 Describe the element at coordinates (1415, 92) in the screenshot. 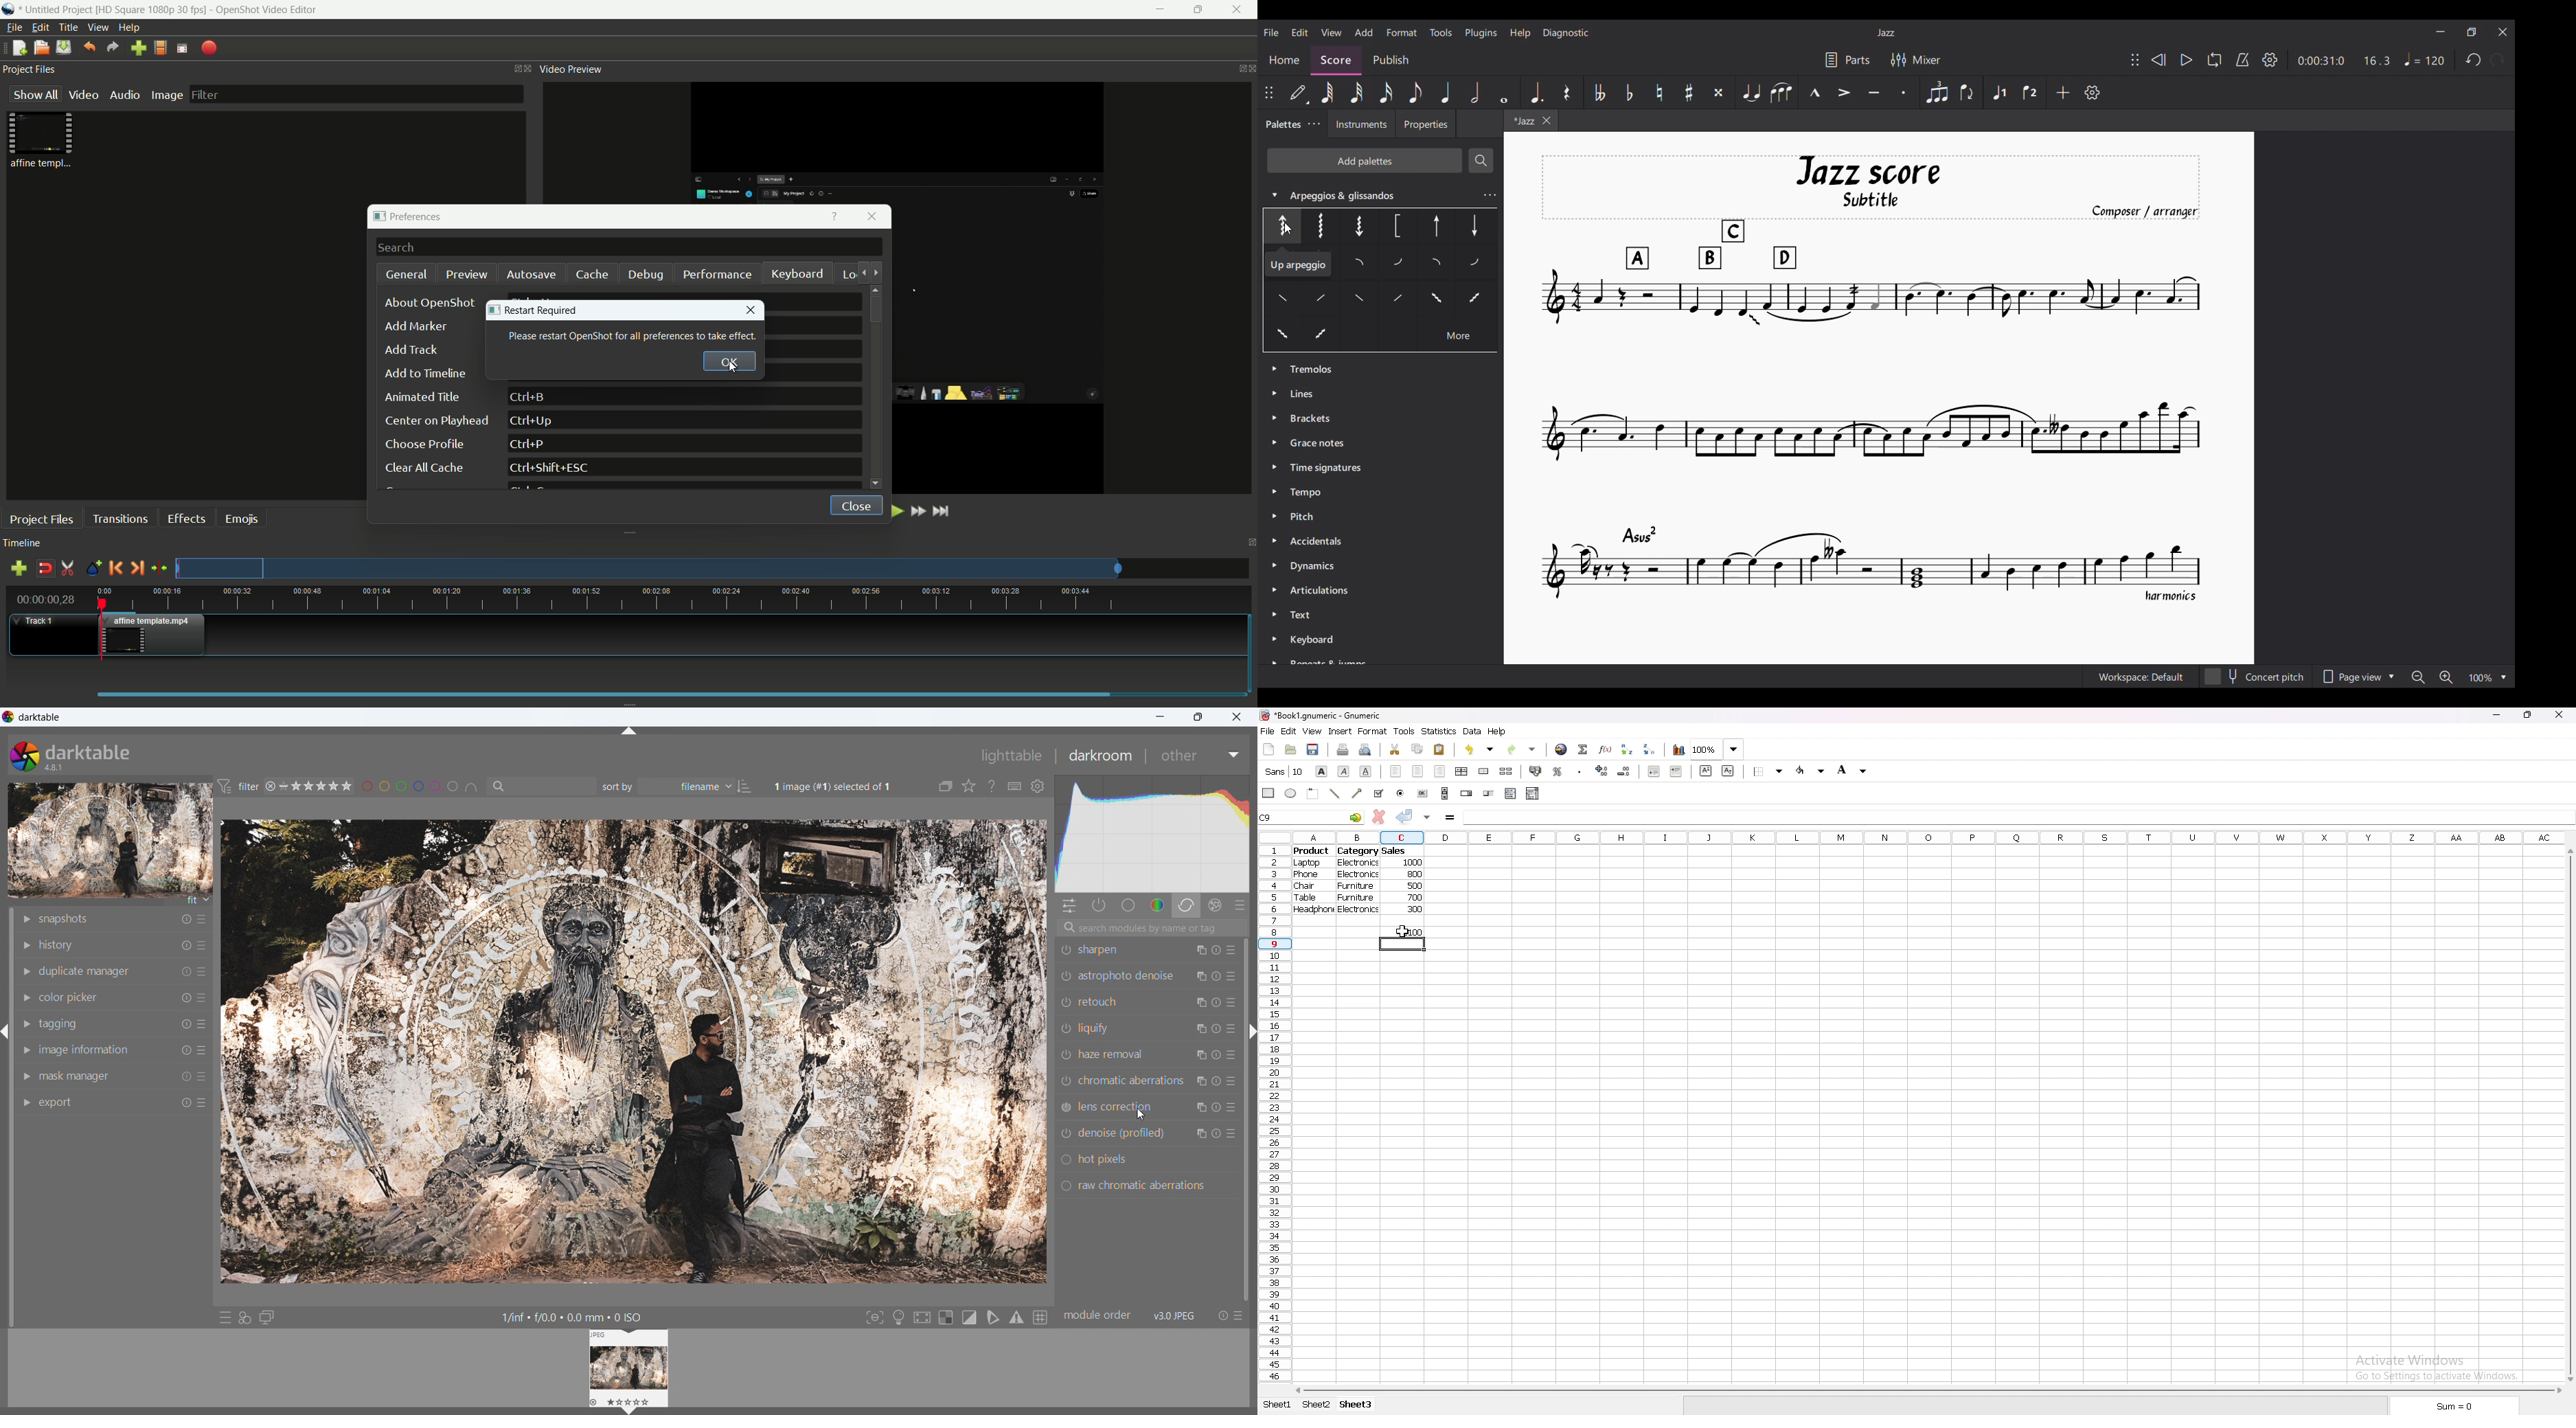

I see `8th note` at that location.